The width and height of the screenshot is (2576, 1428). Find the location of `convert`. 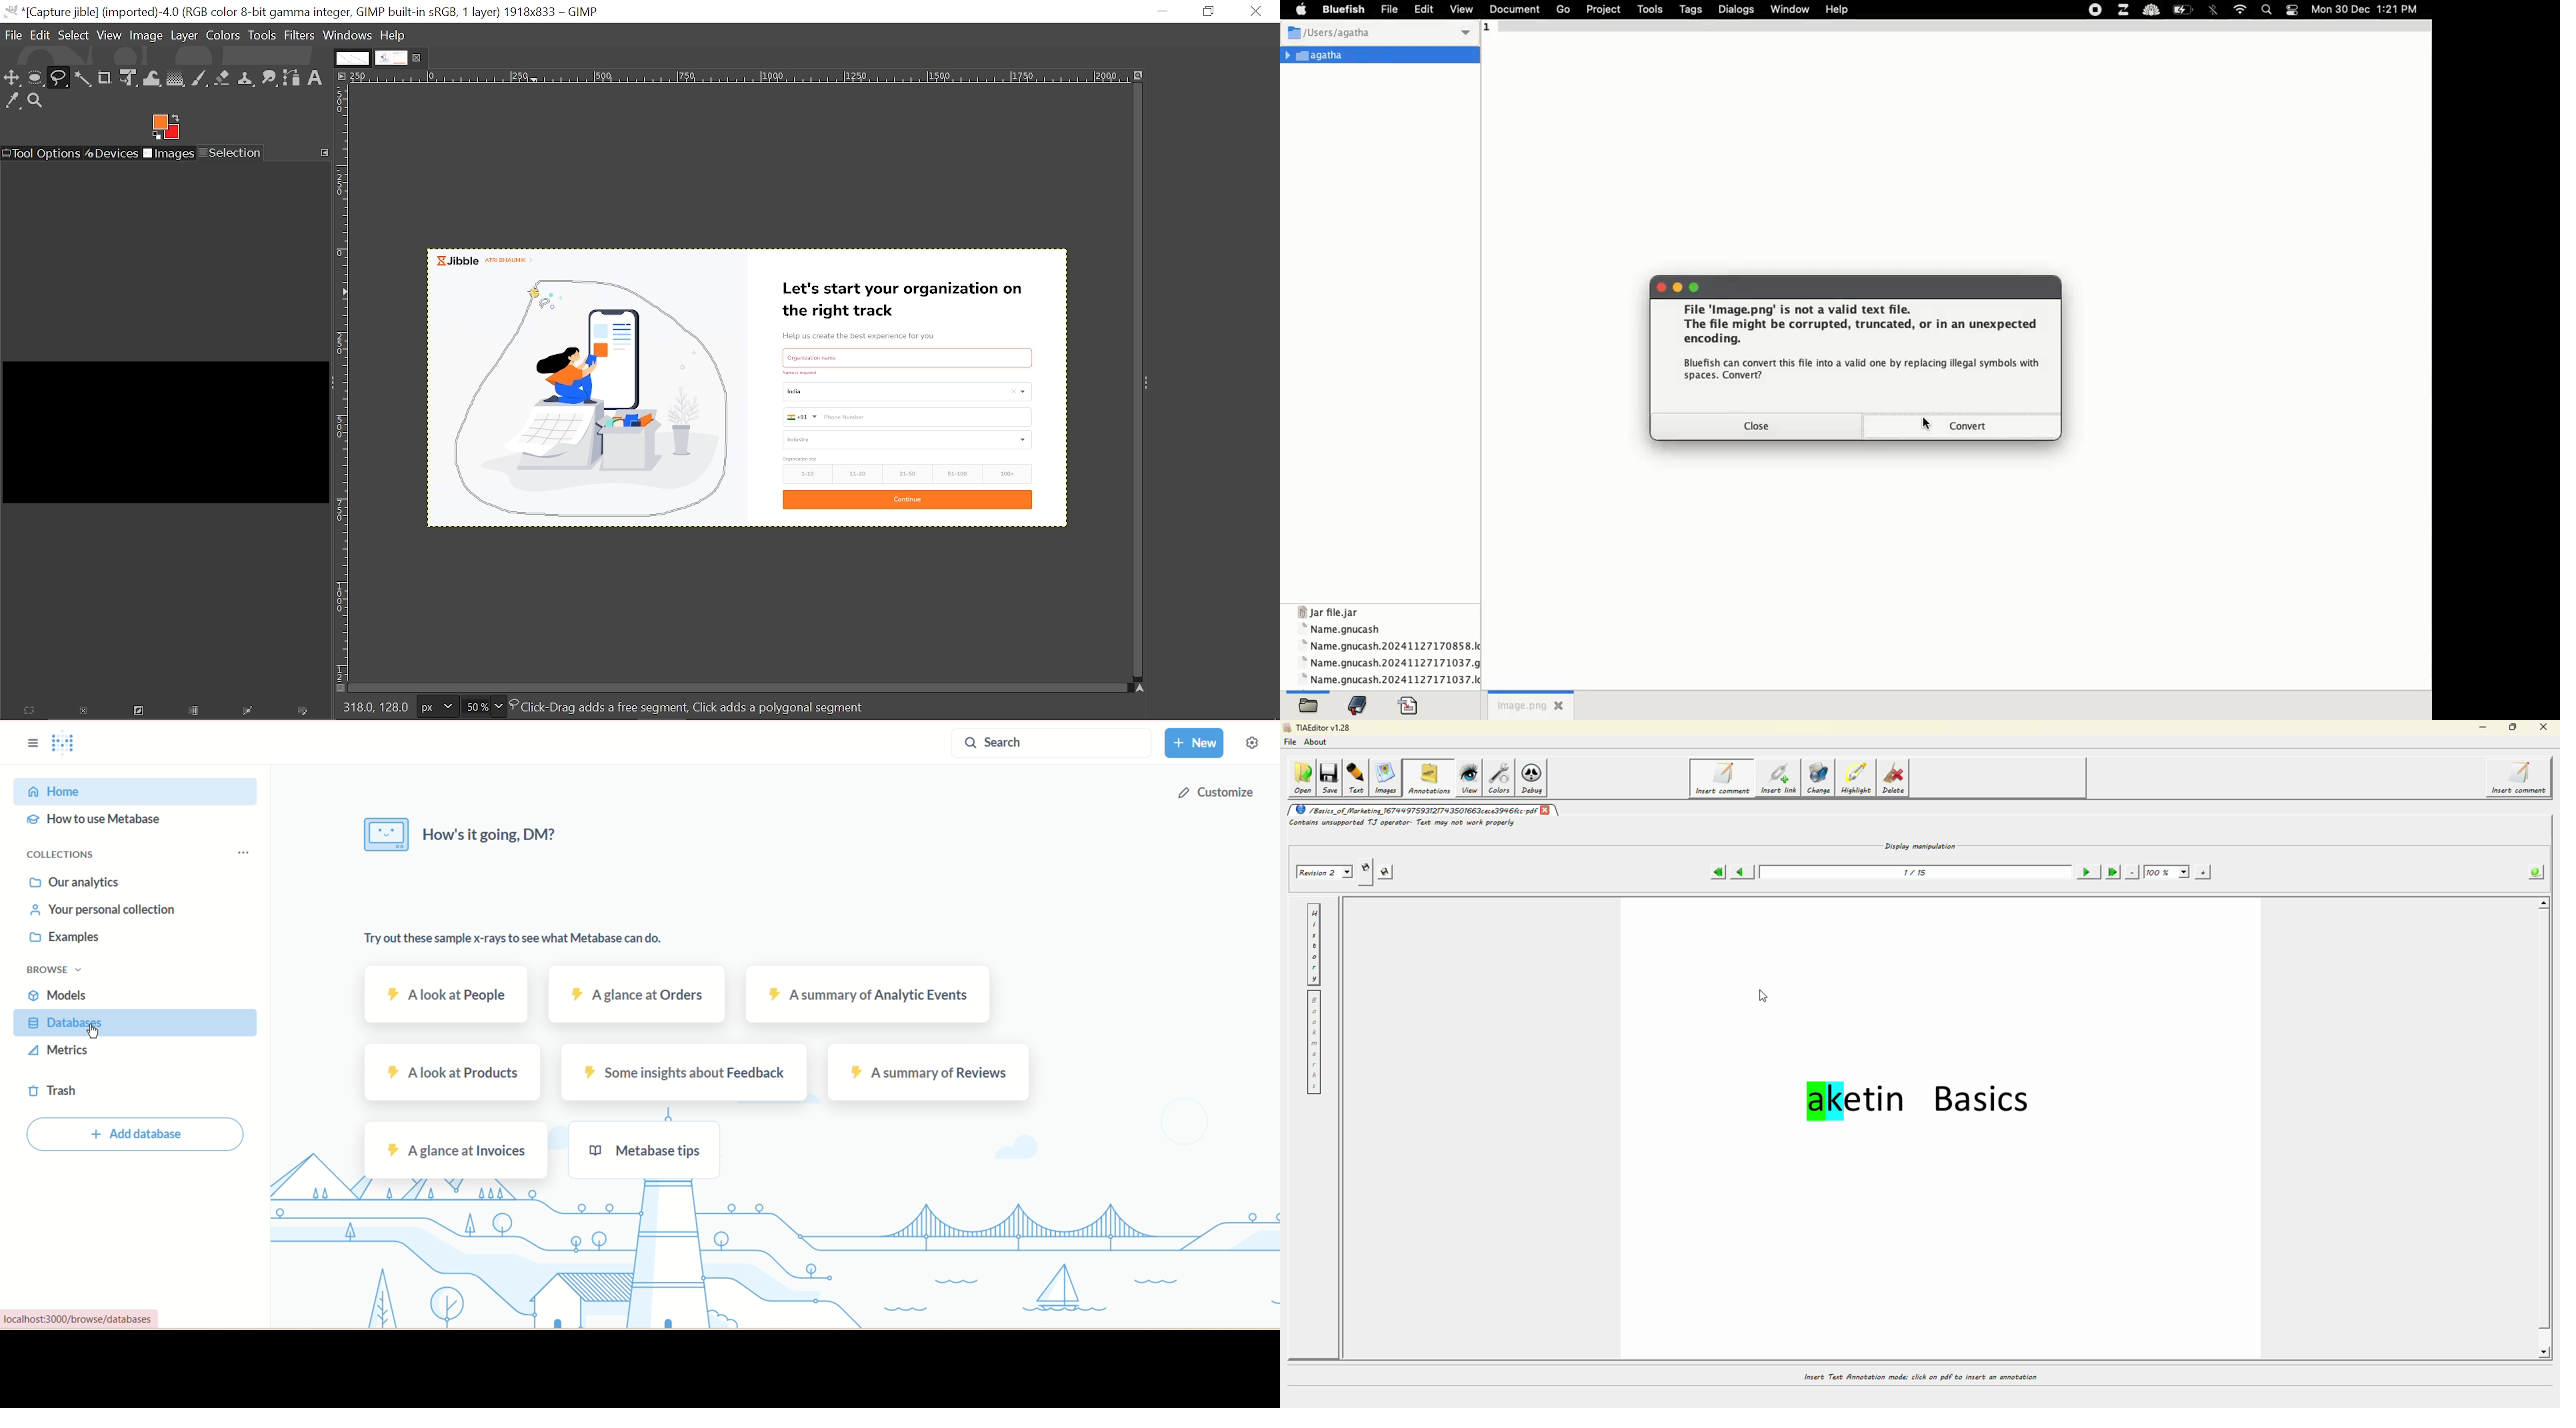

convert is located at coordinates (1966, 427).